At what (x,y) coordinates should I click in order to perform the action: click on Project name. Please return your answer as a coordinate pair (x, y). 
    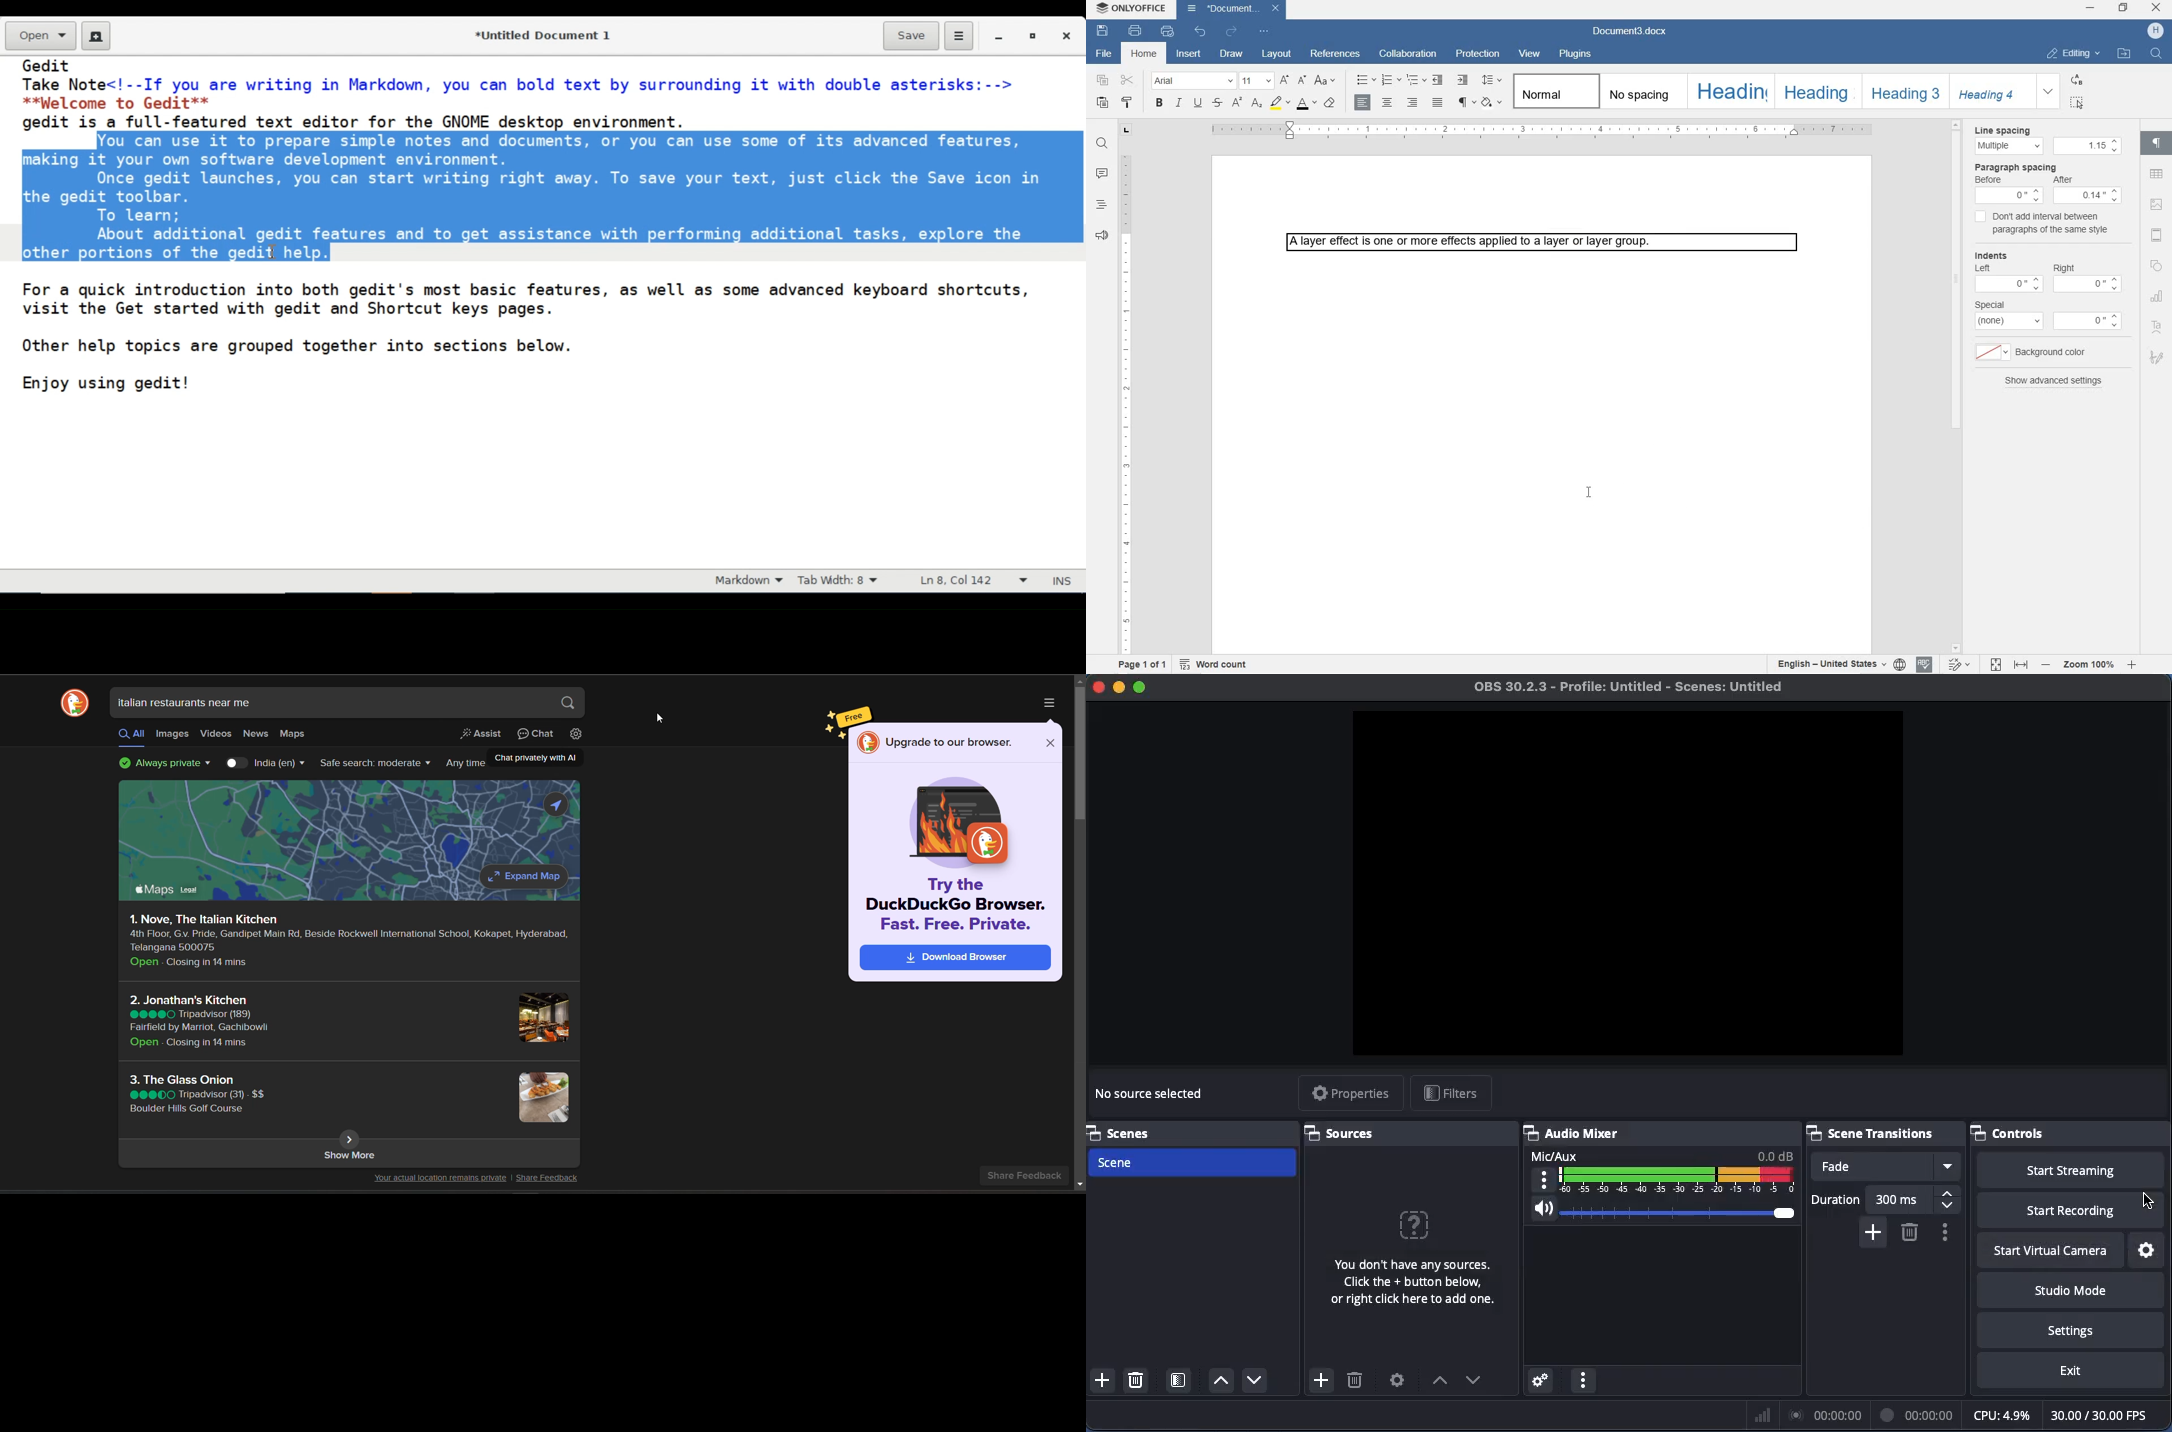
    Looking at the image, I should click on (1634, 688).